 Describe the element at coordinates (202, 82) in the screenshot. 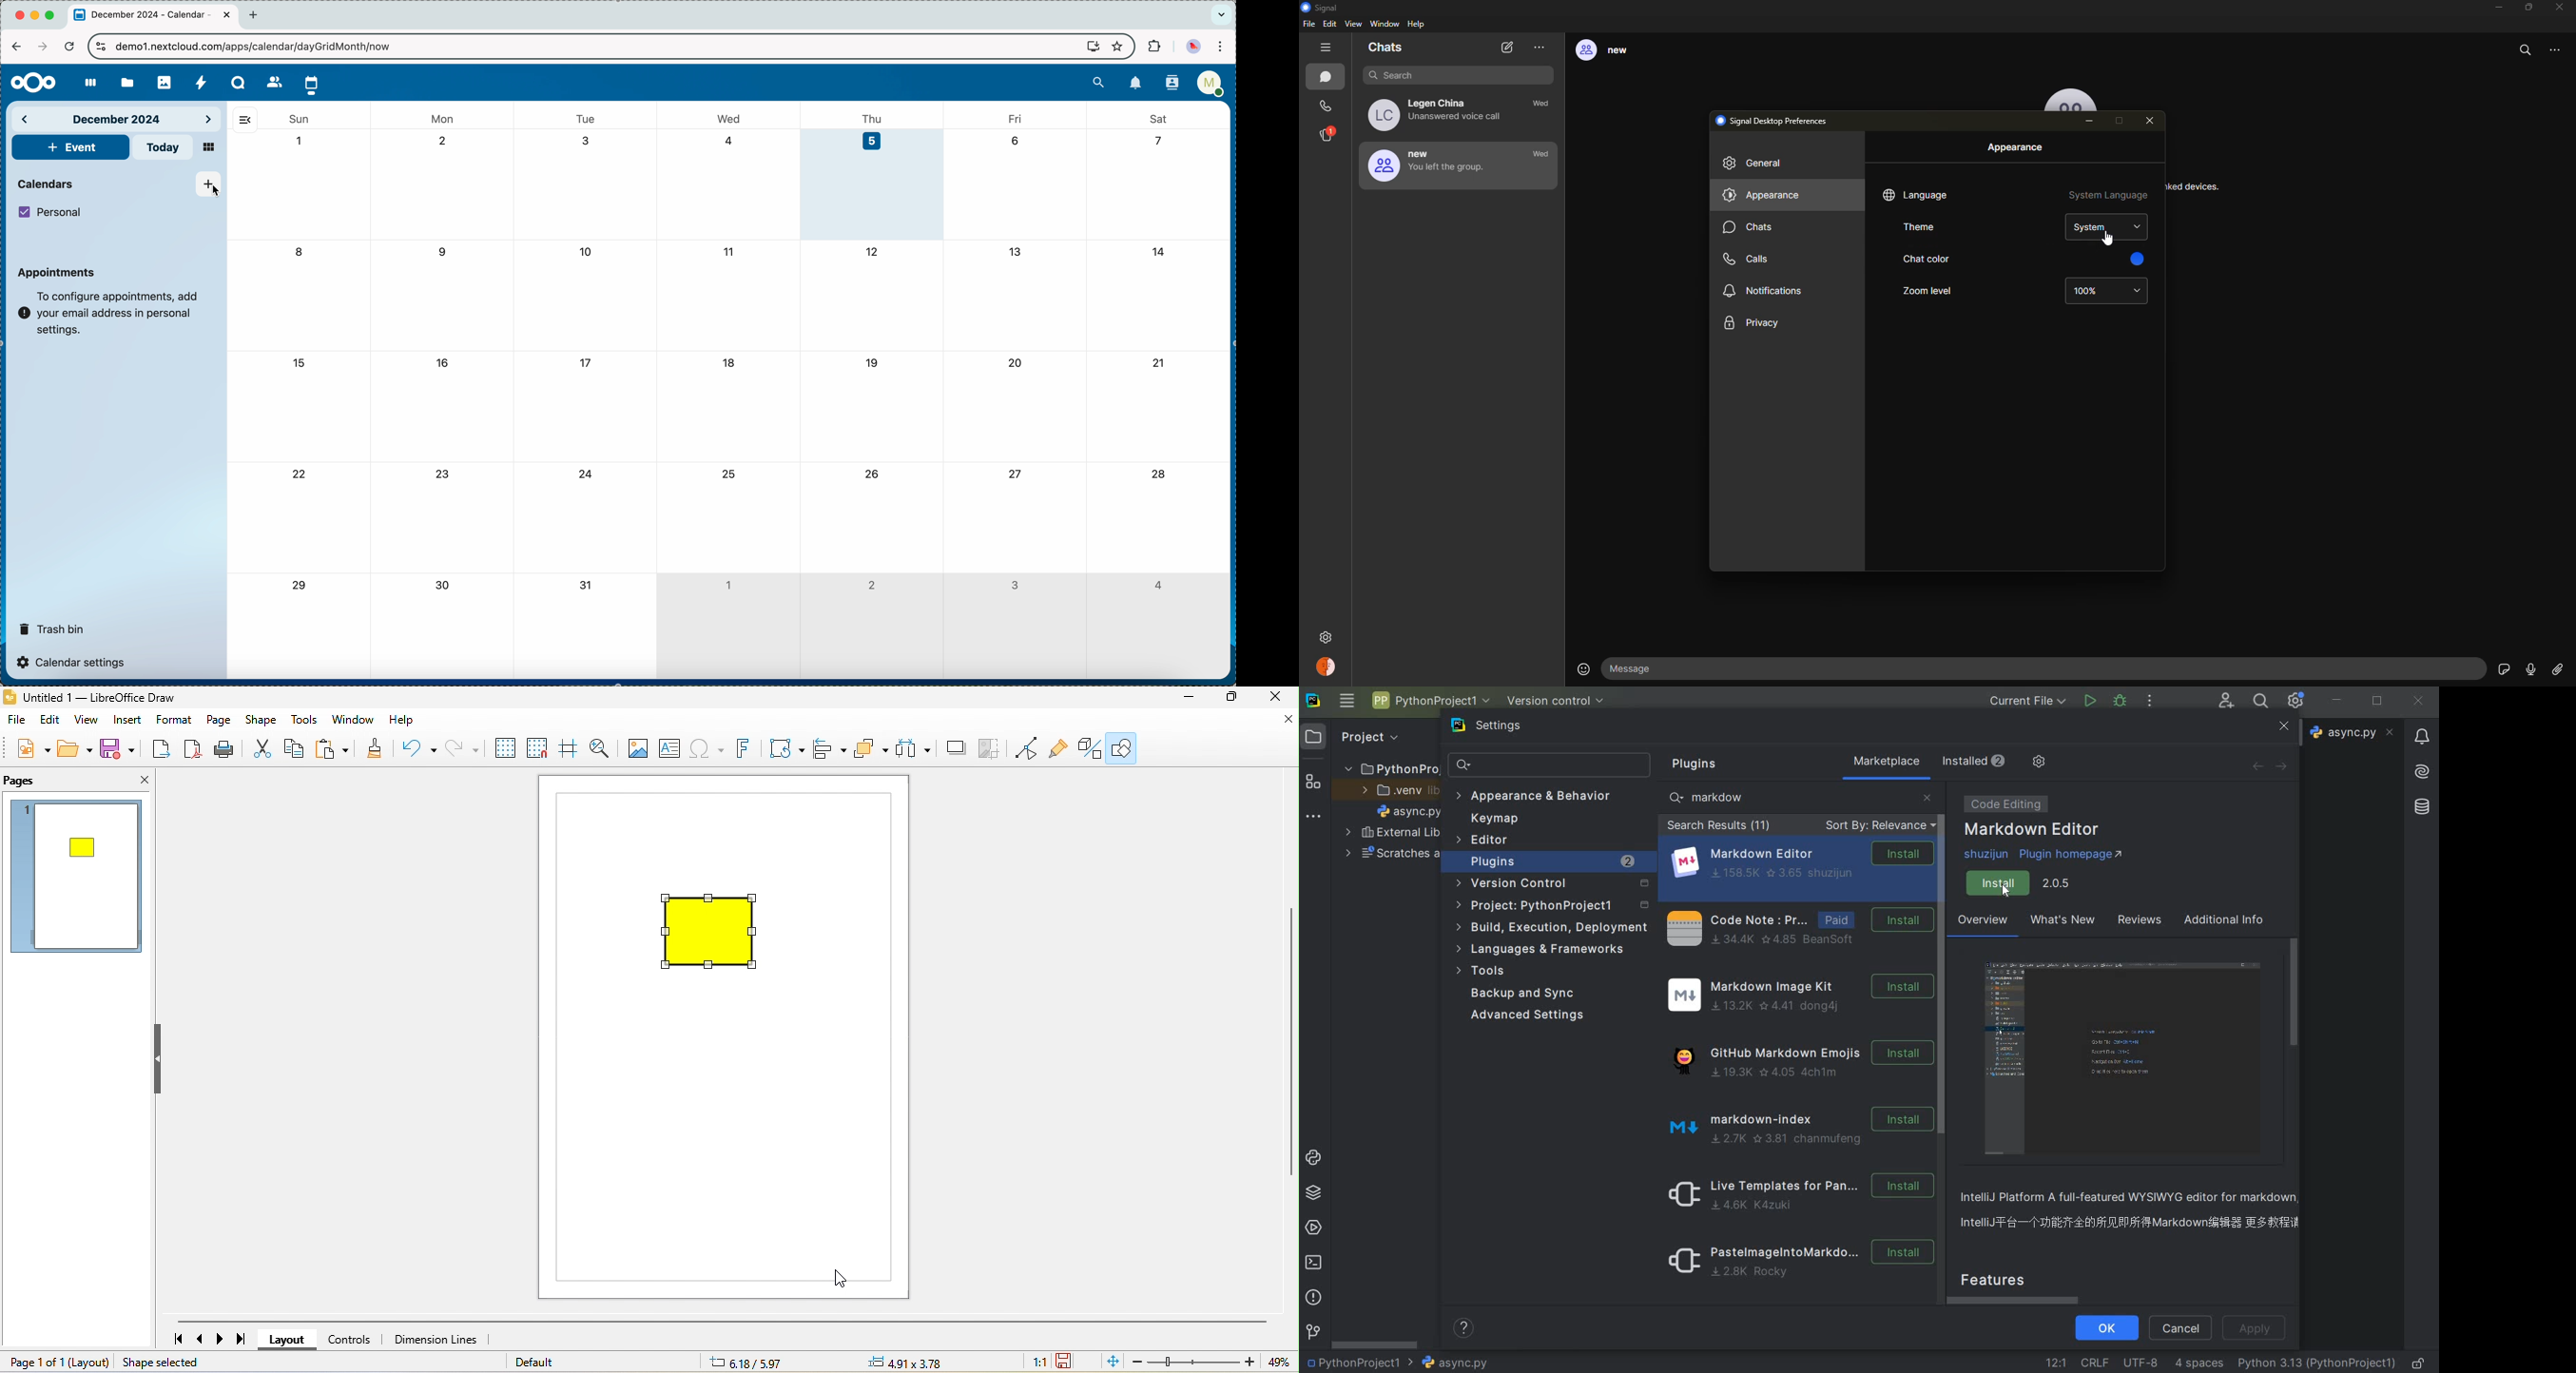

I see `activity` at that location.